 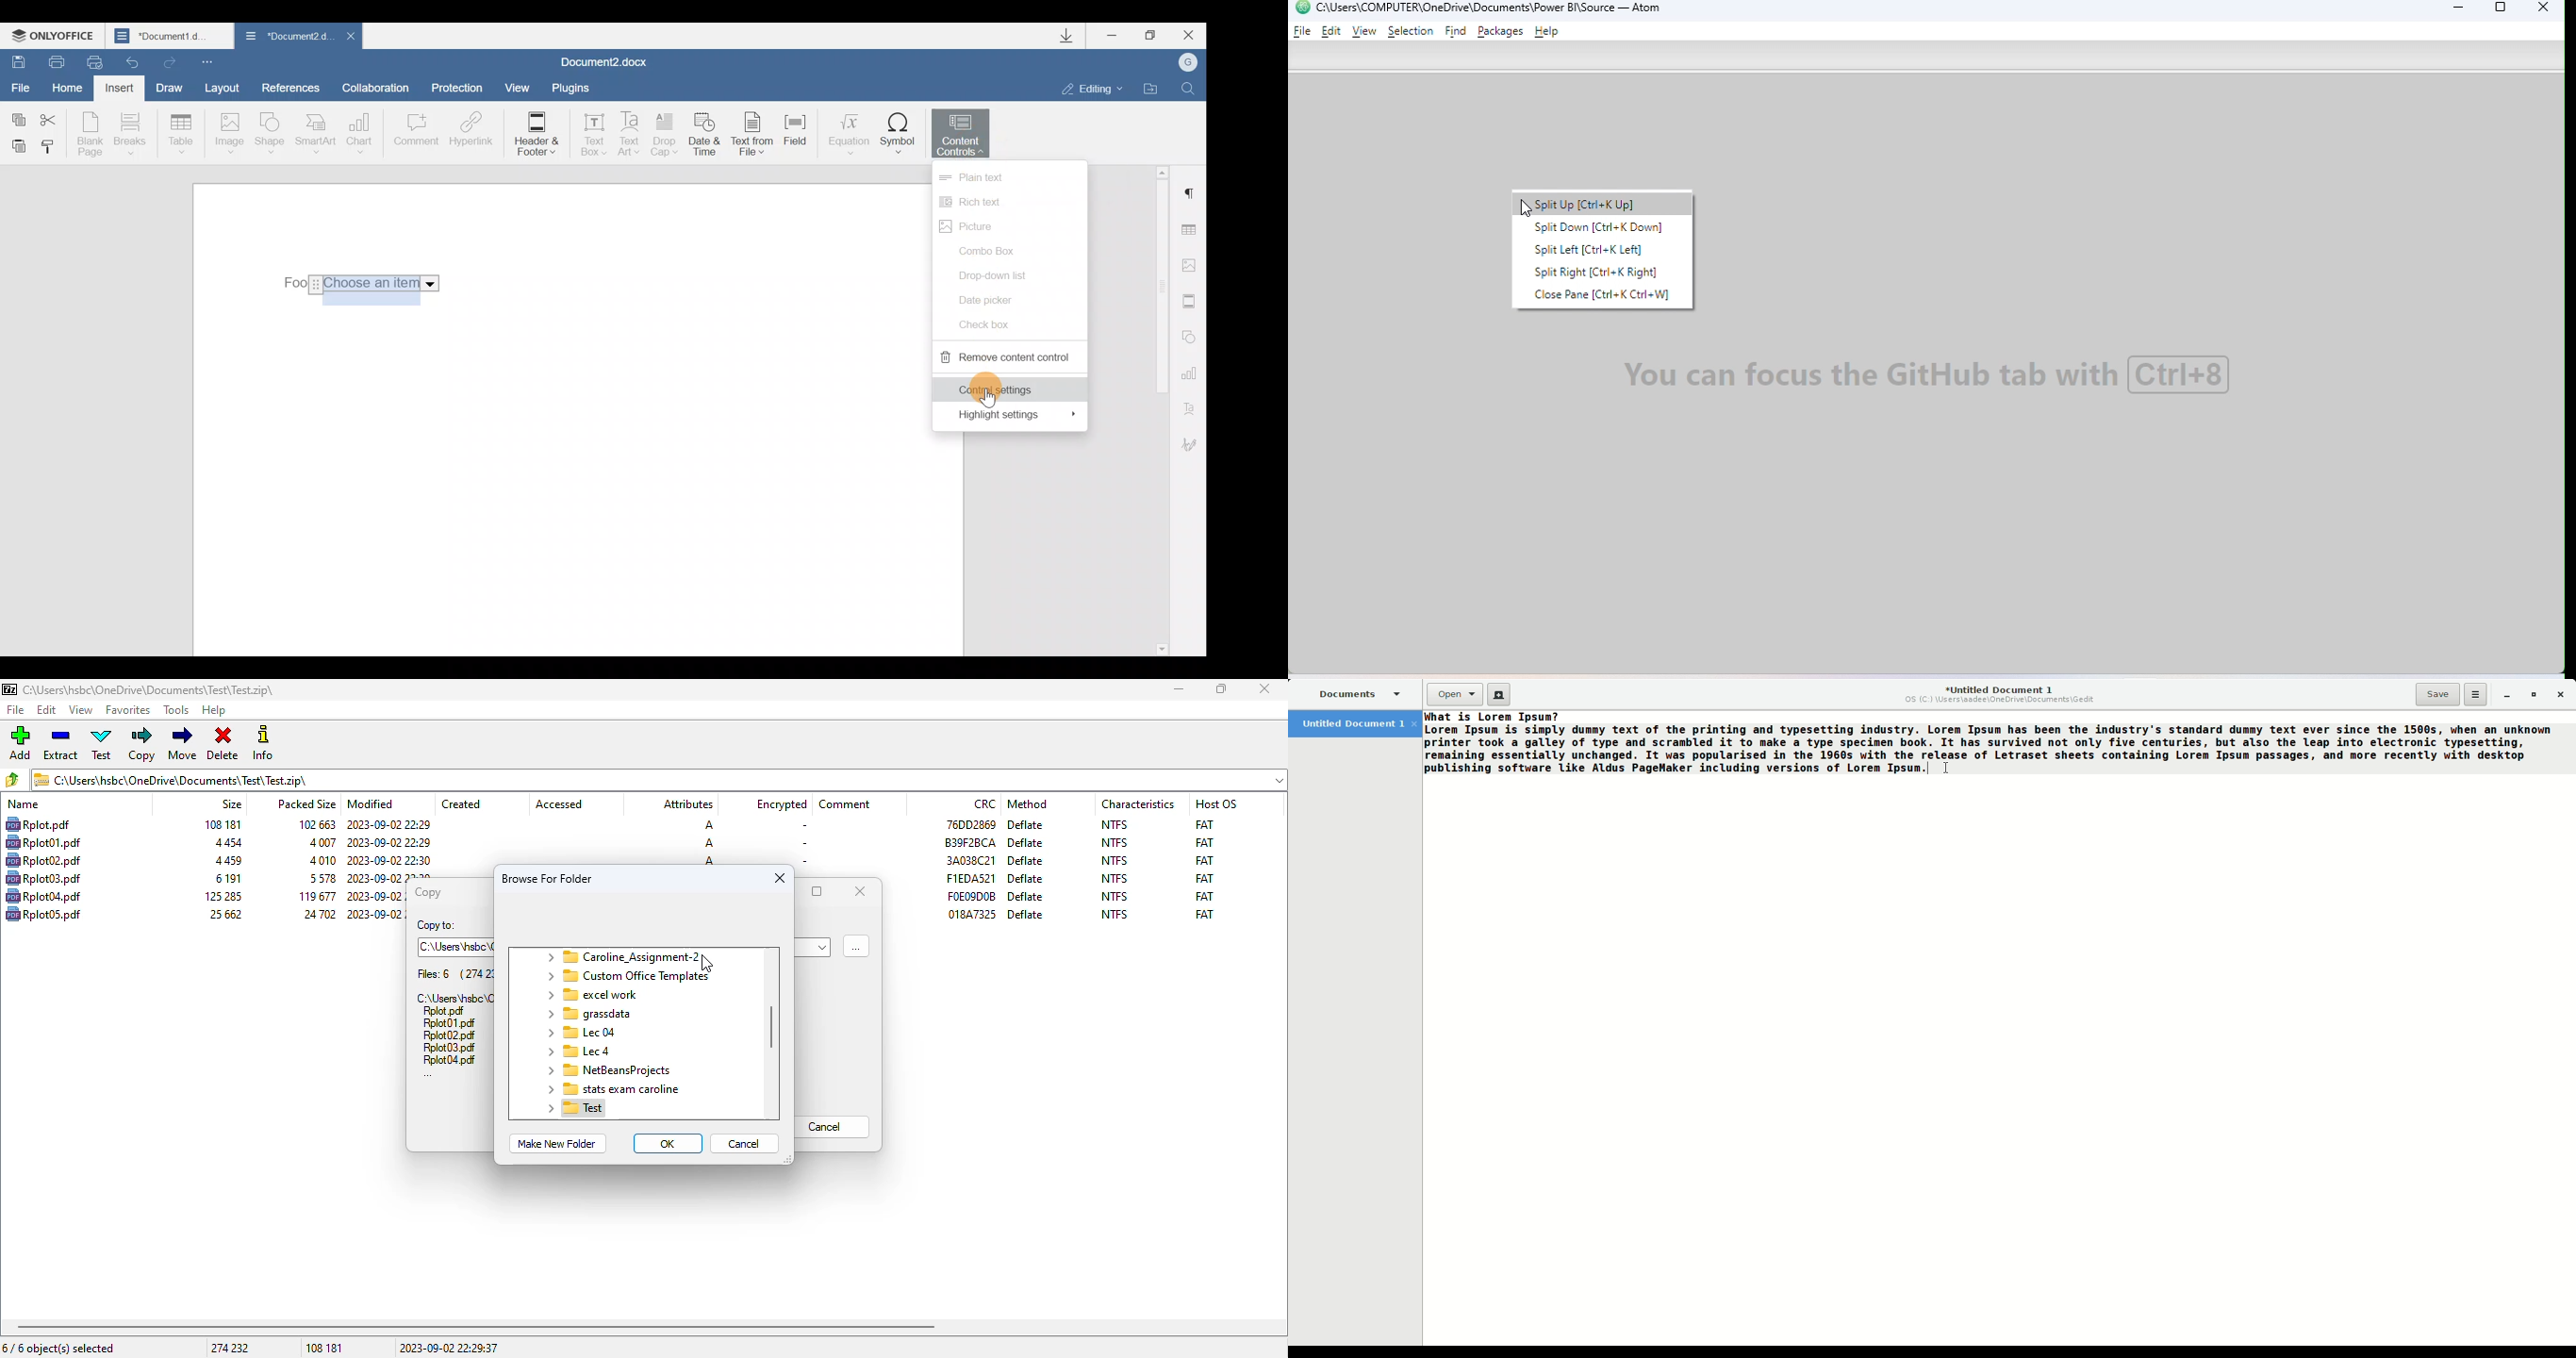 What do you see at coordinates (389, 842) in the screenshot?
I see `modified date & time` at bounding box center [389, 842].